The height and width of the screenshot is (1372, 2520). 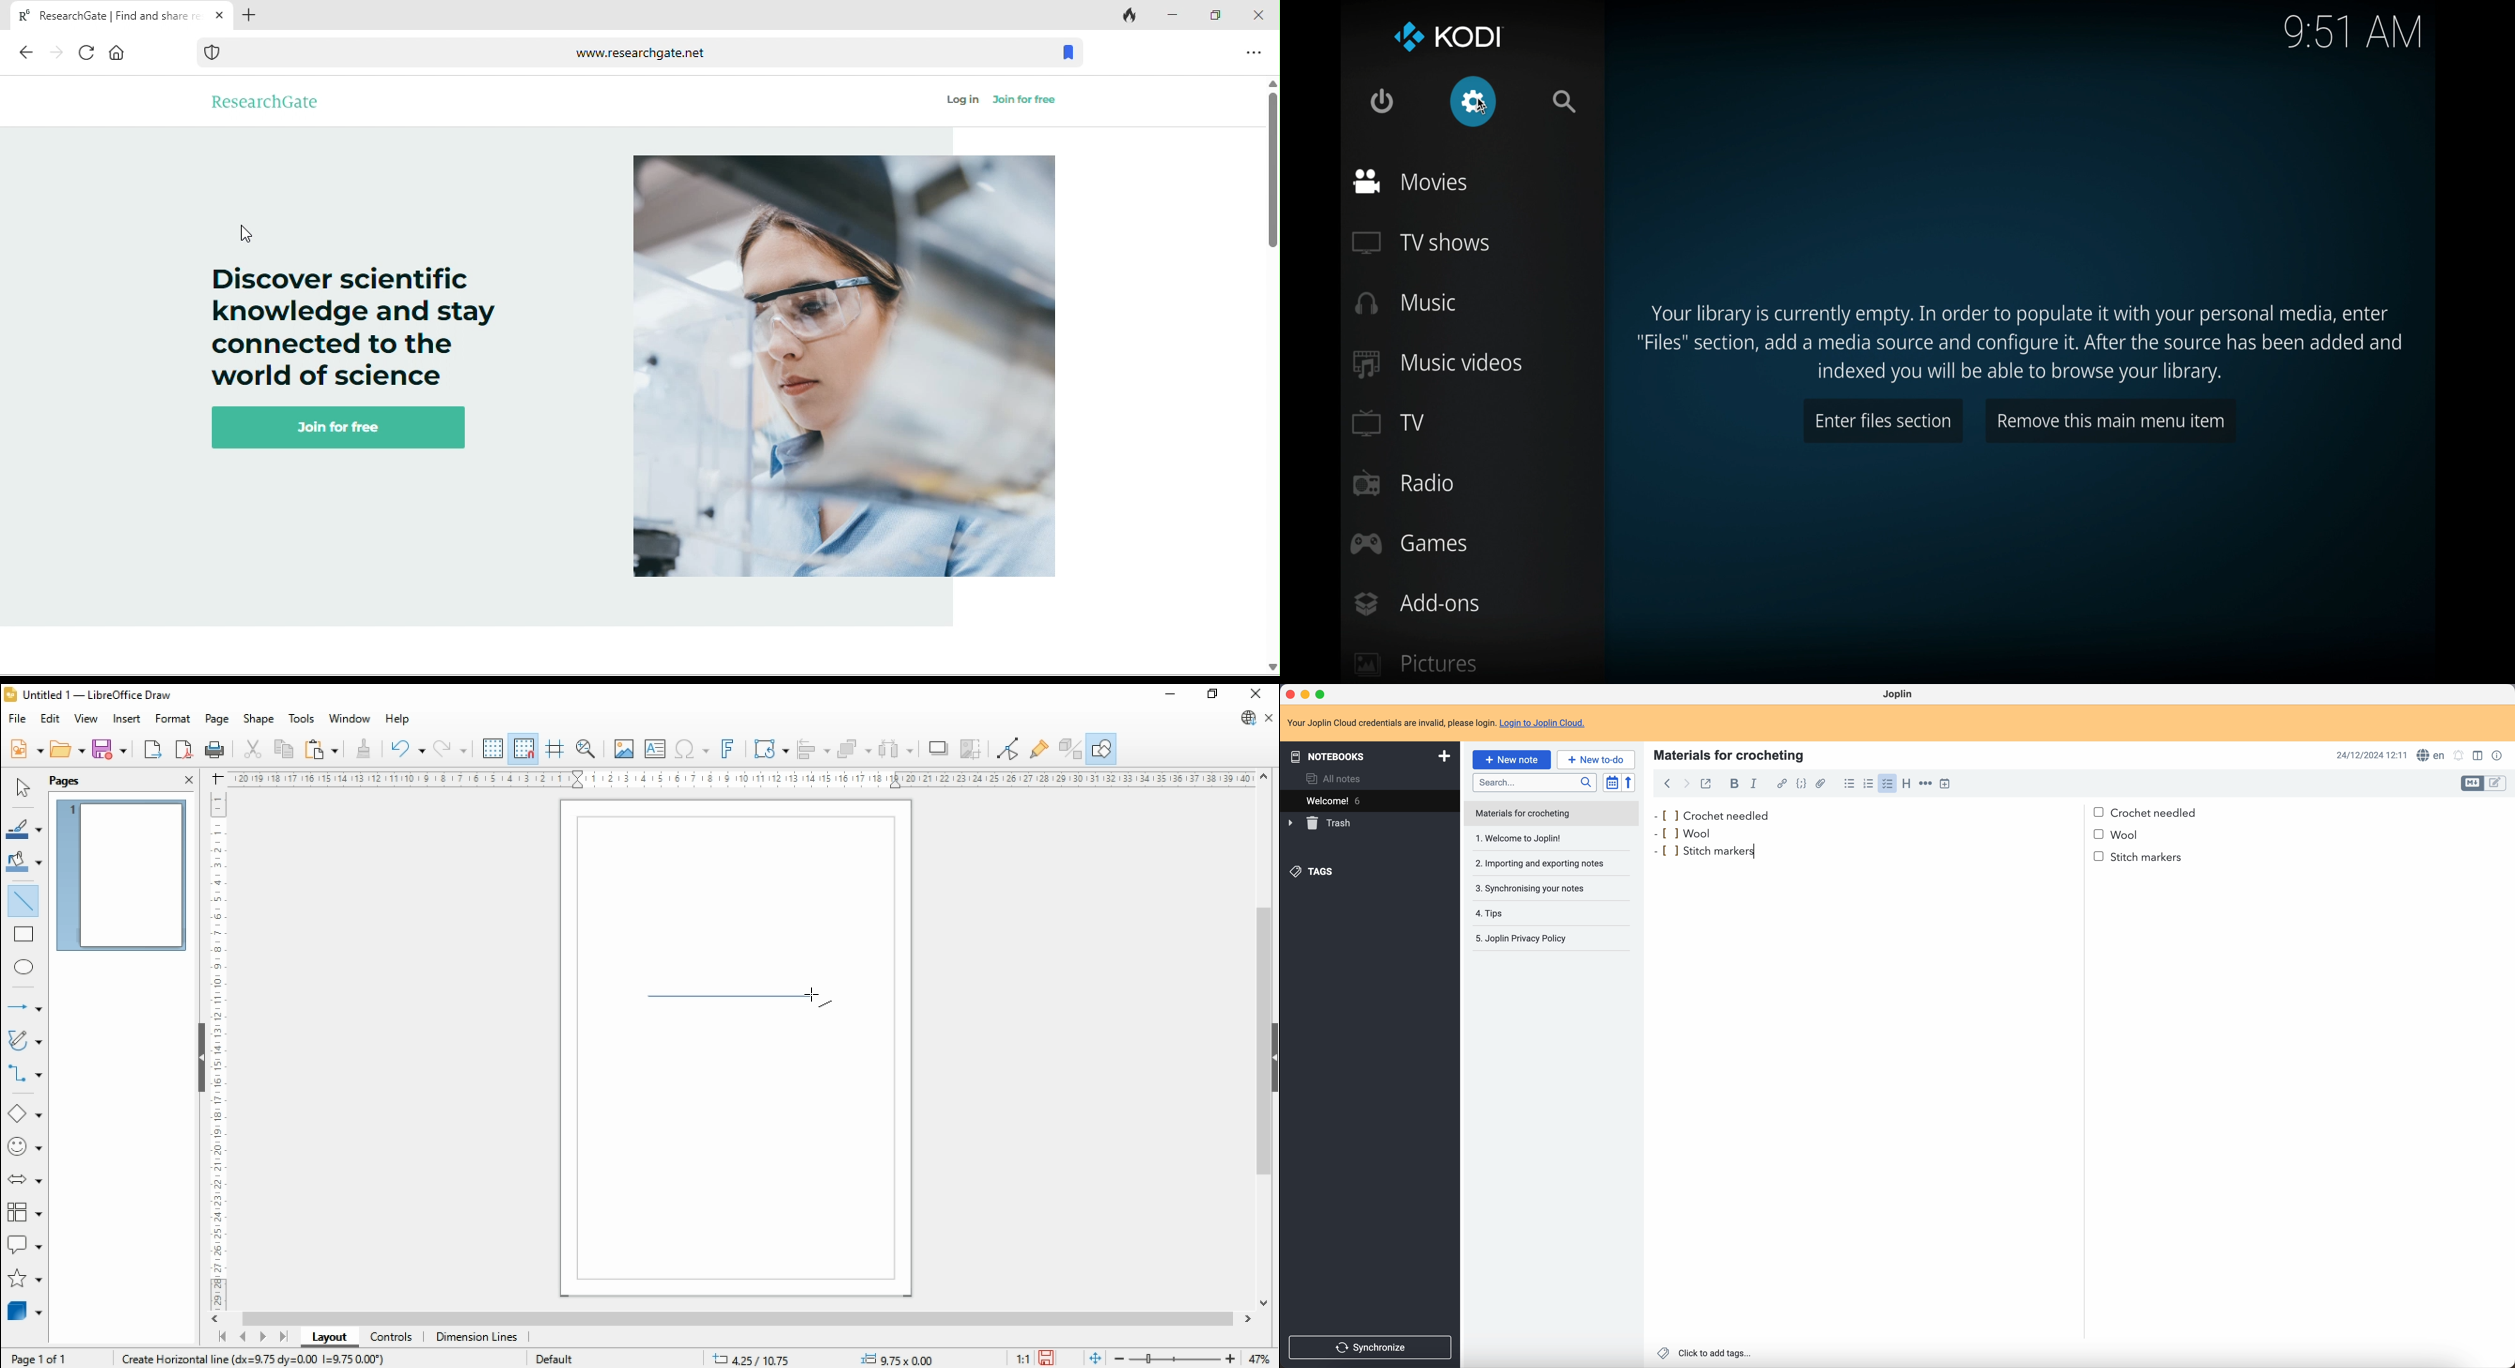 What do you see at coordinates (1021, 1359) in the screenshot?
I see `1:1` at bounding box center [1021, 1359].